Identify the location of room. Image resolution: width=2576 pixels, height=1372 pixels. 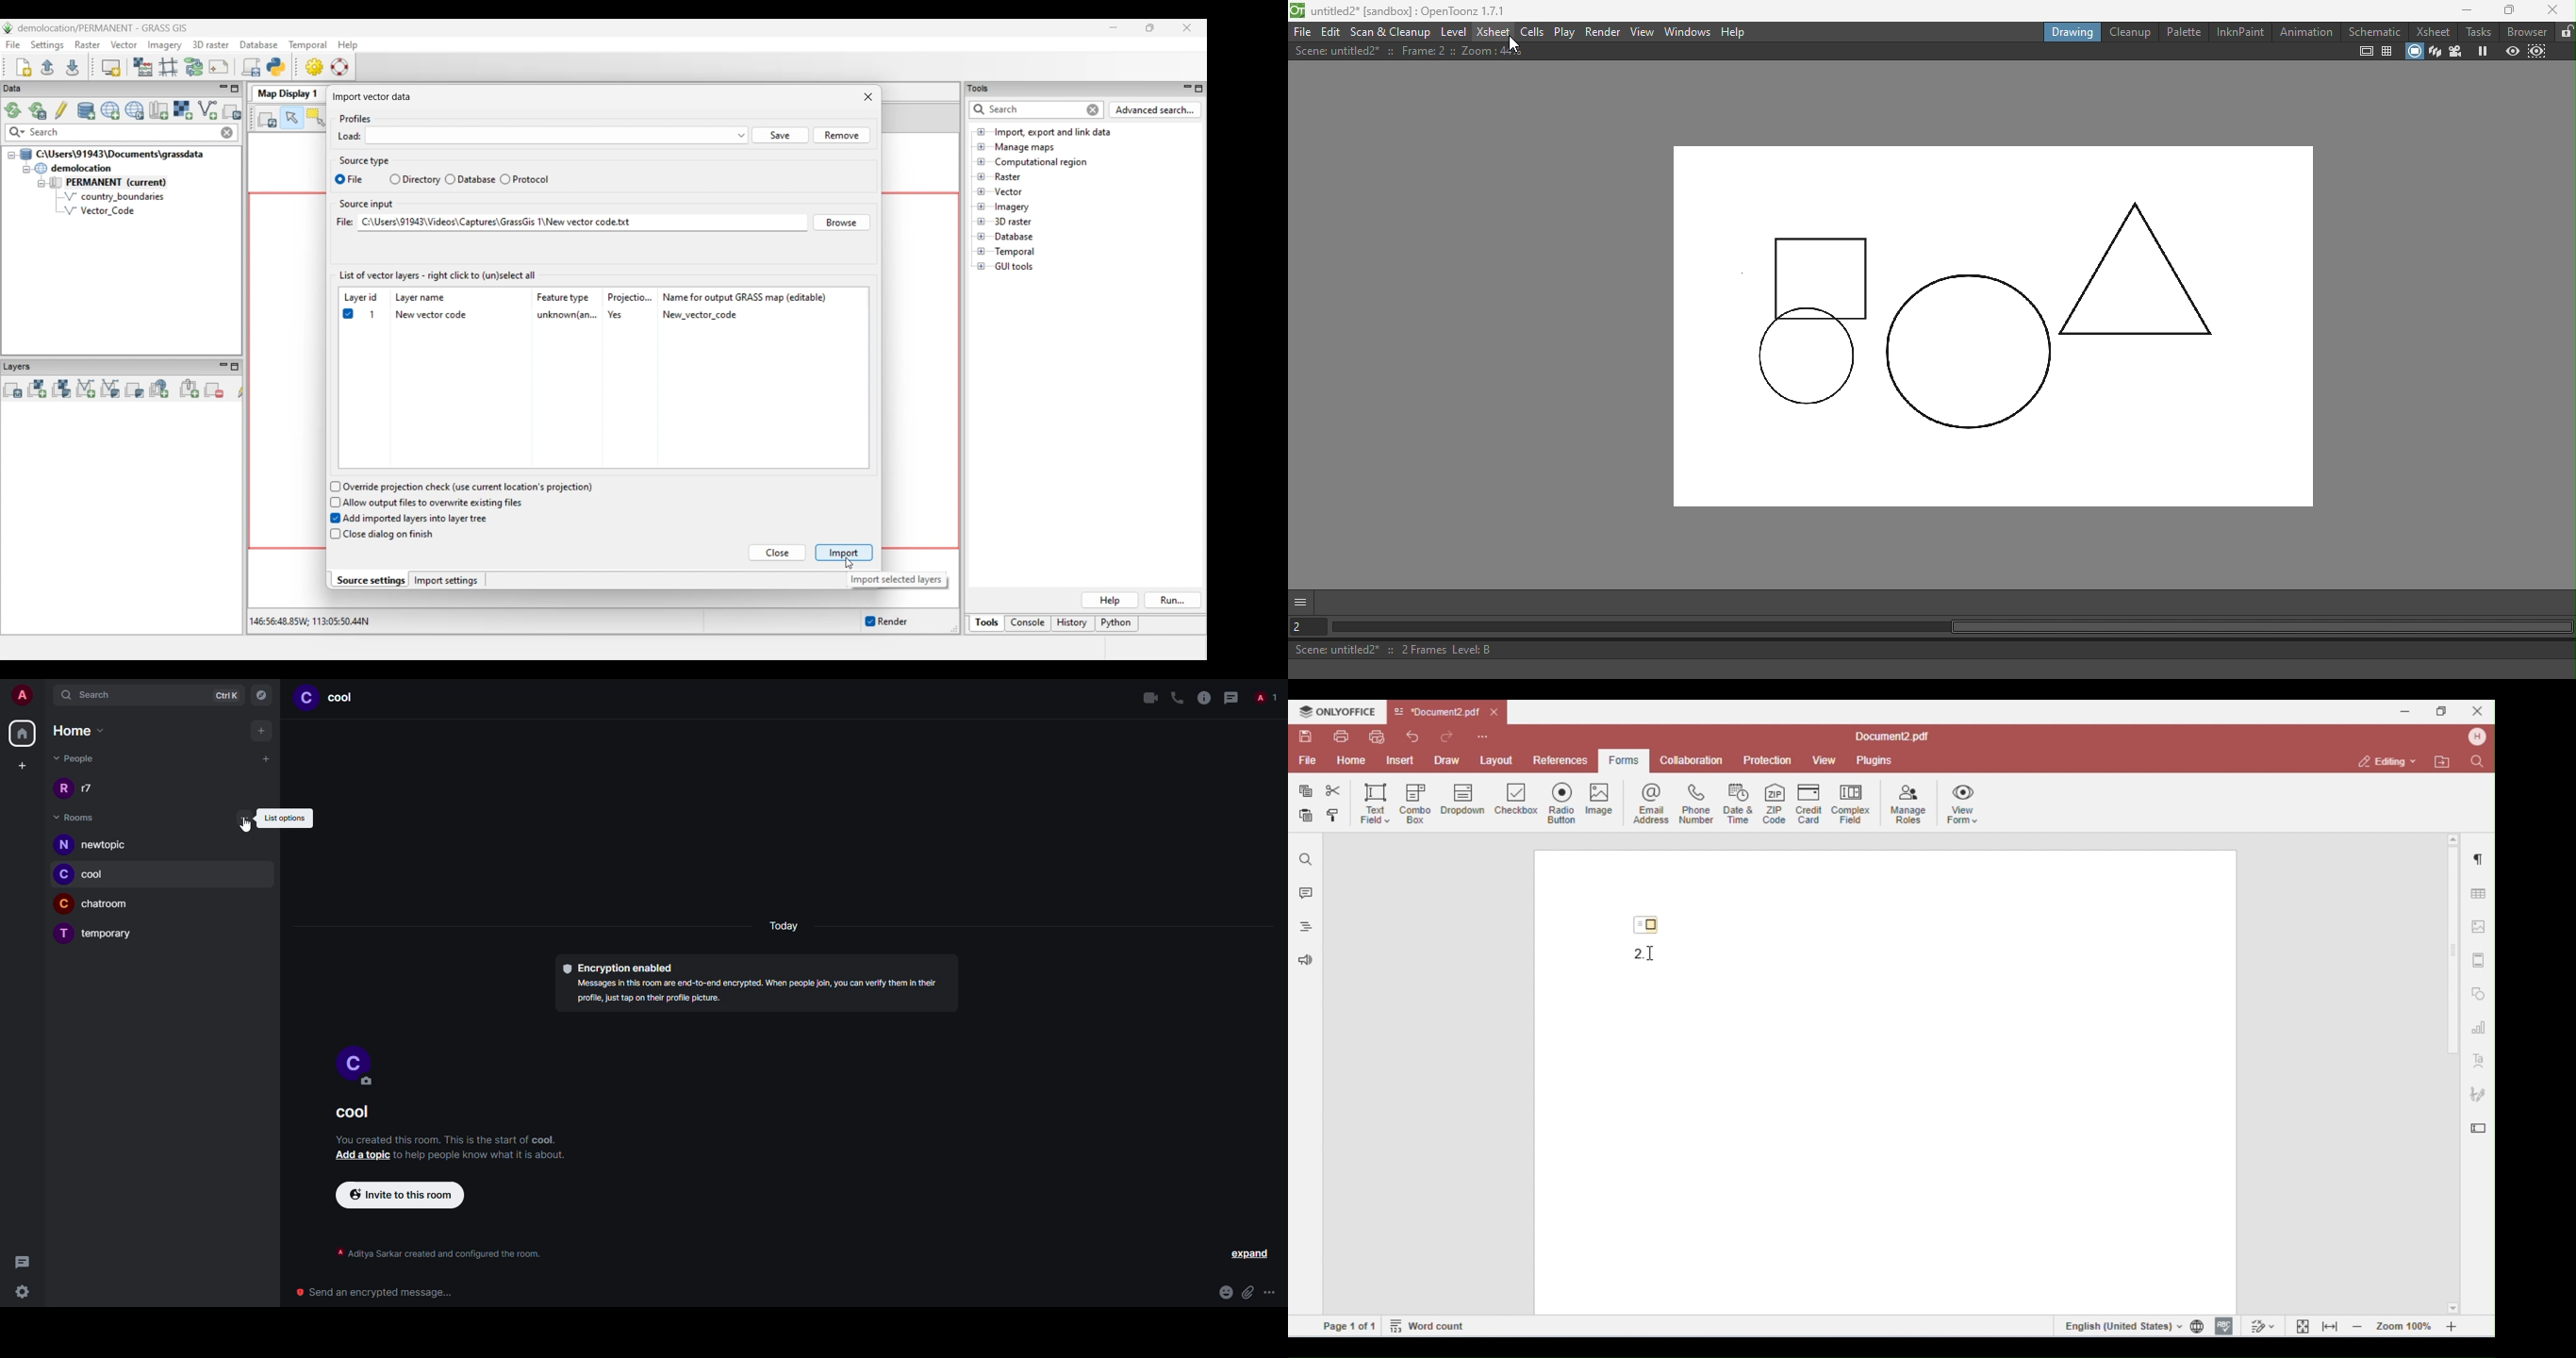
(344, 698).